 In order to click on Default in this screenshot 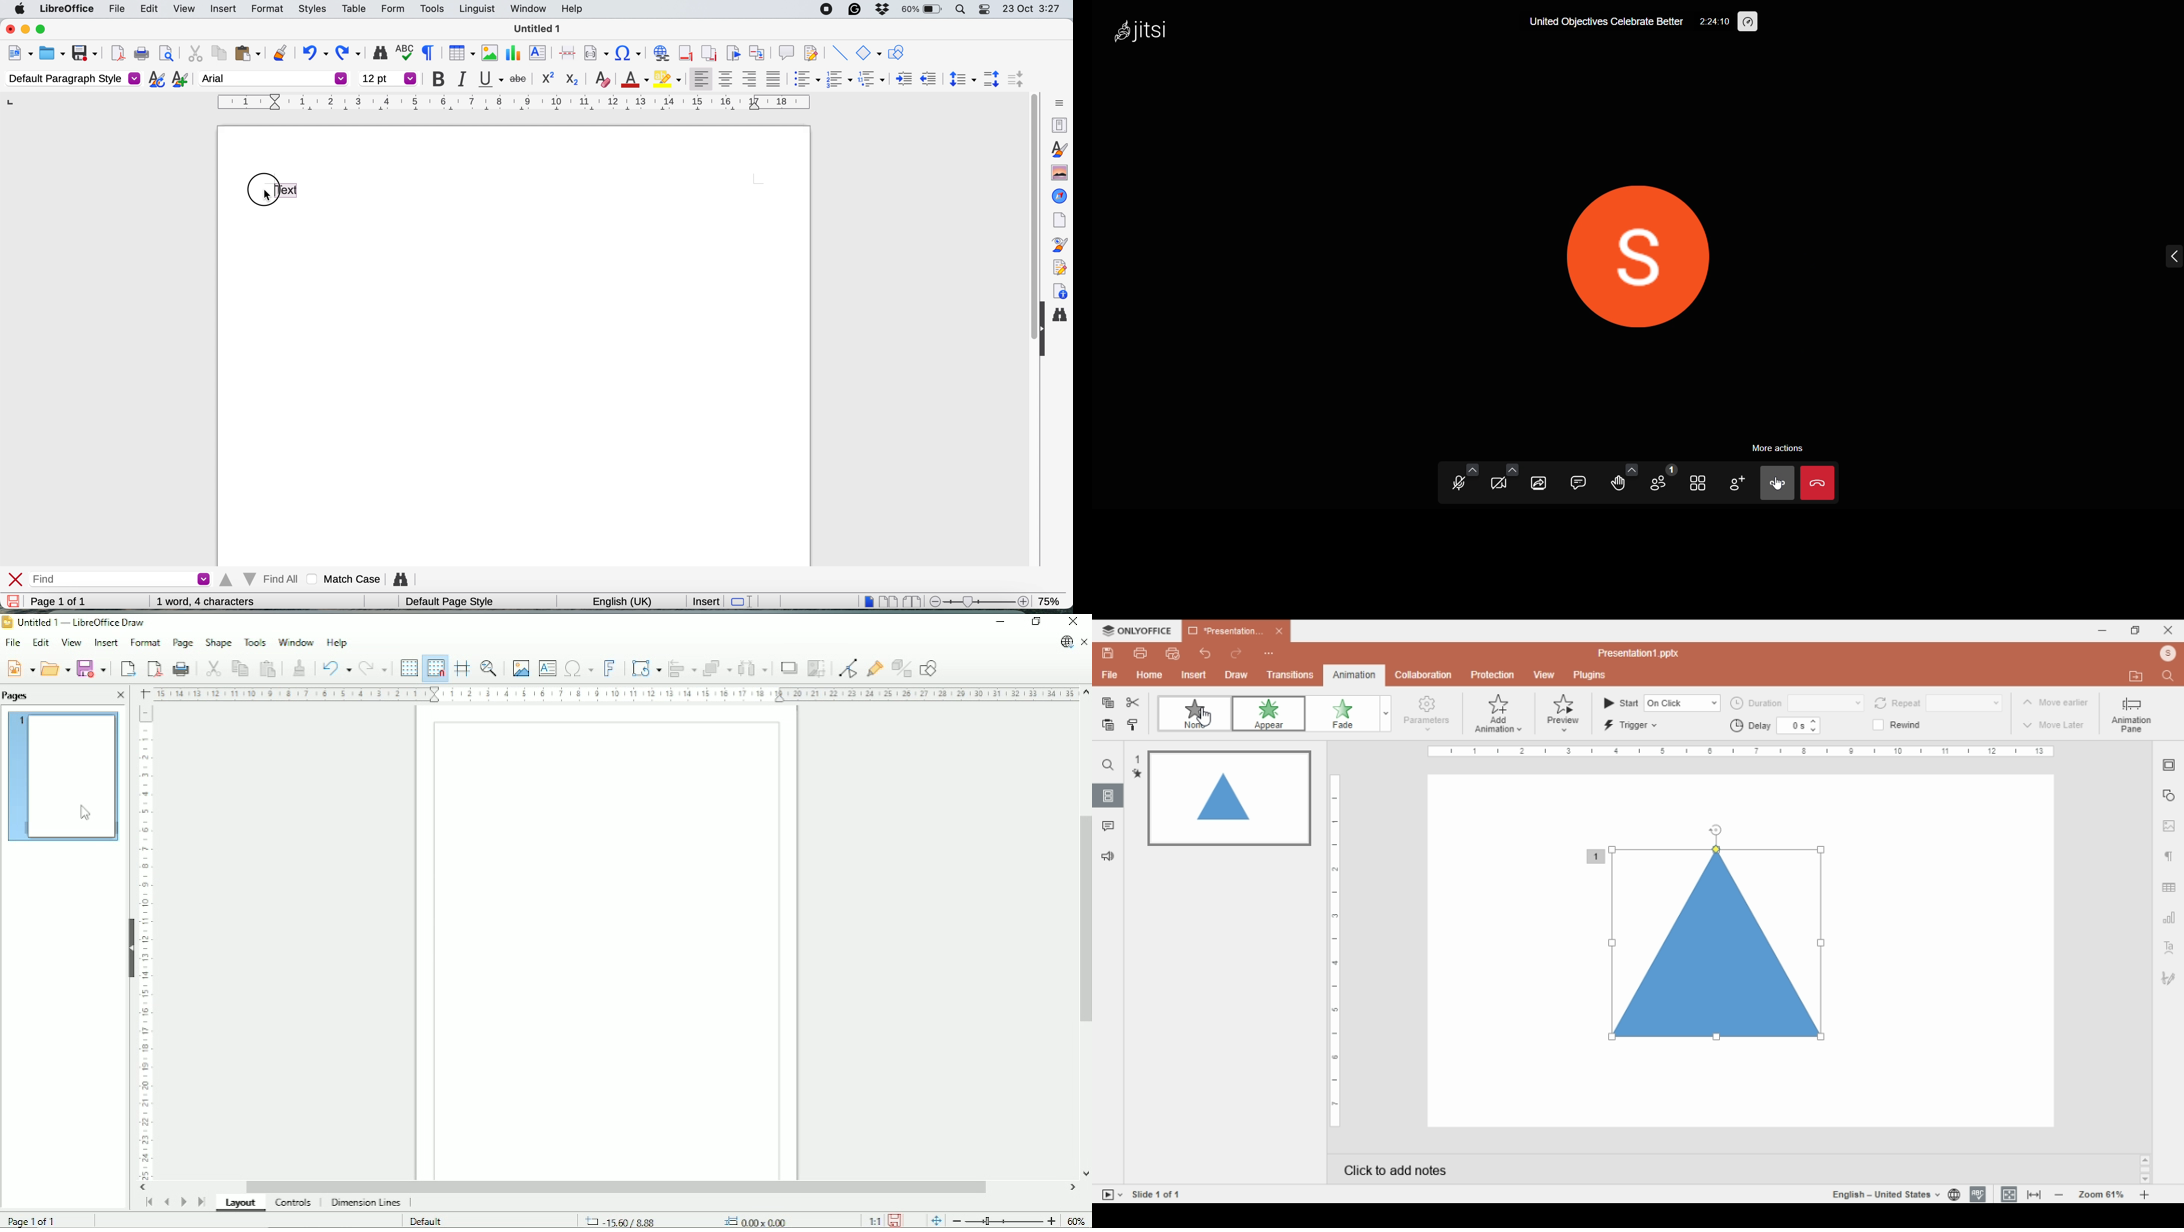, I will do `click(428, 1221)`.